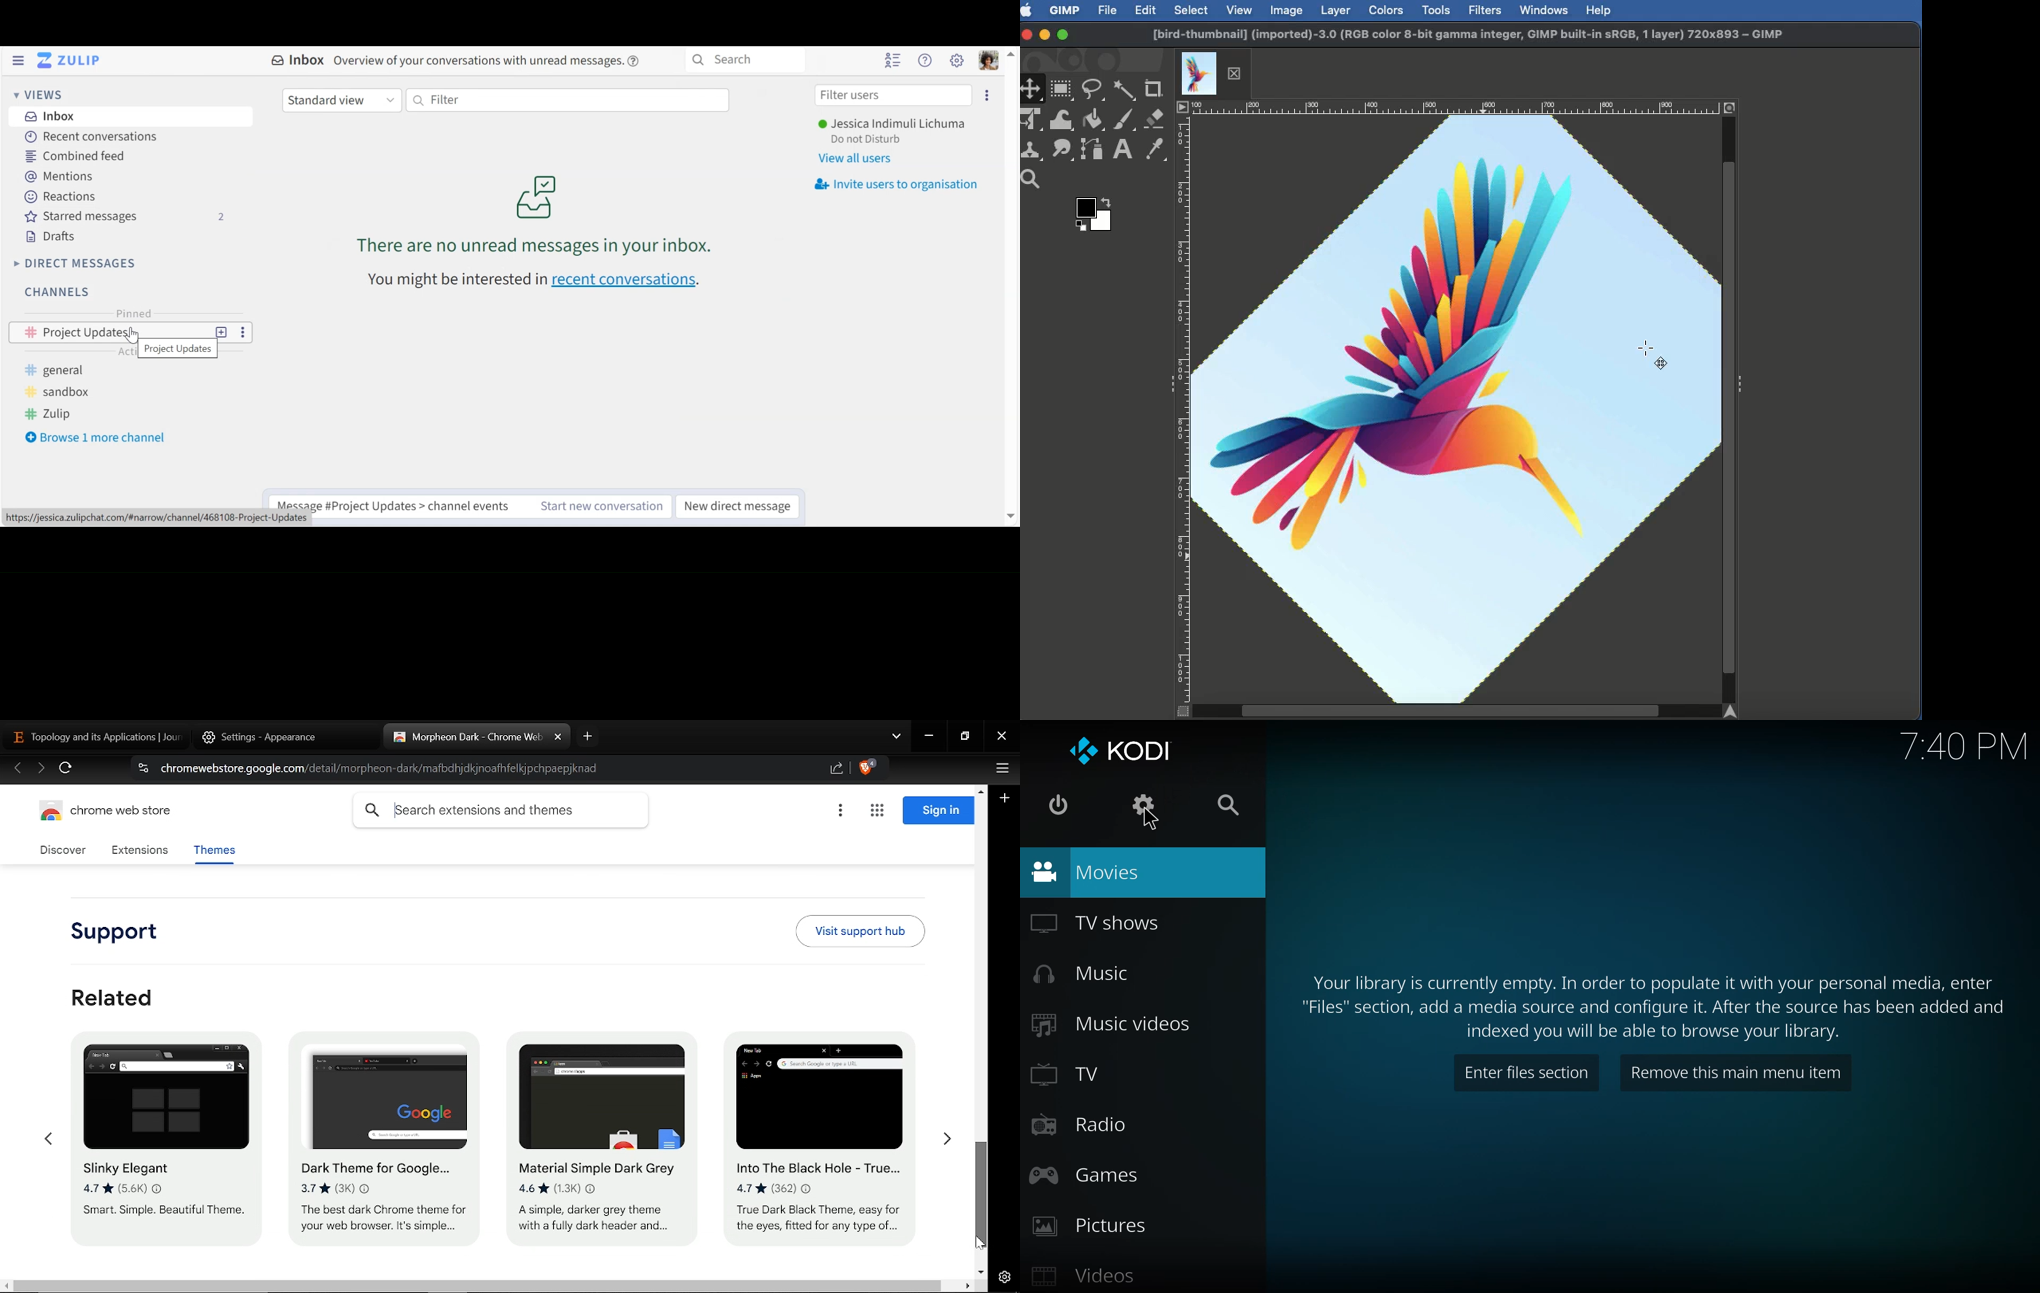 This screenshot has height=1316, width=2044. I want to click on videos, so click(1085, 1277).